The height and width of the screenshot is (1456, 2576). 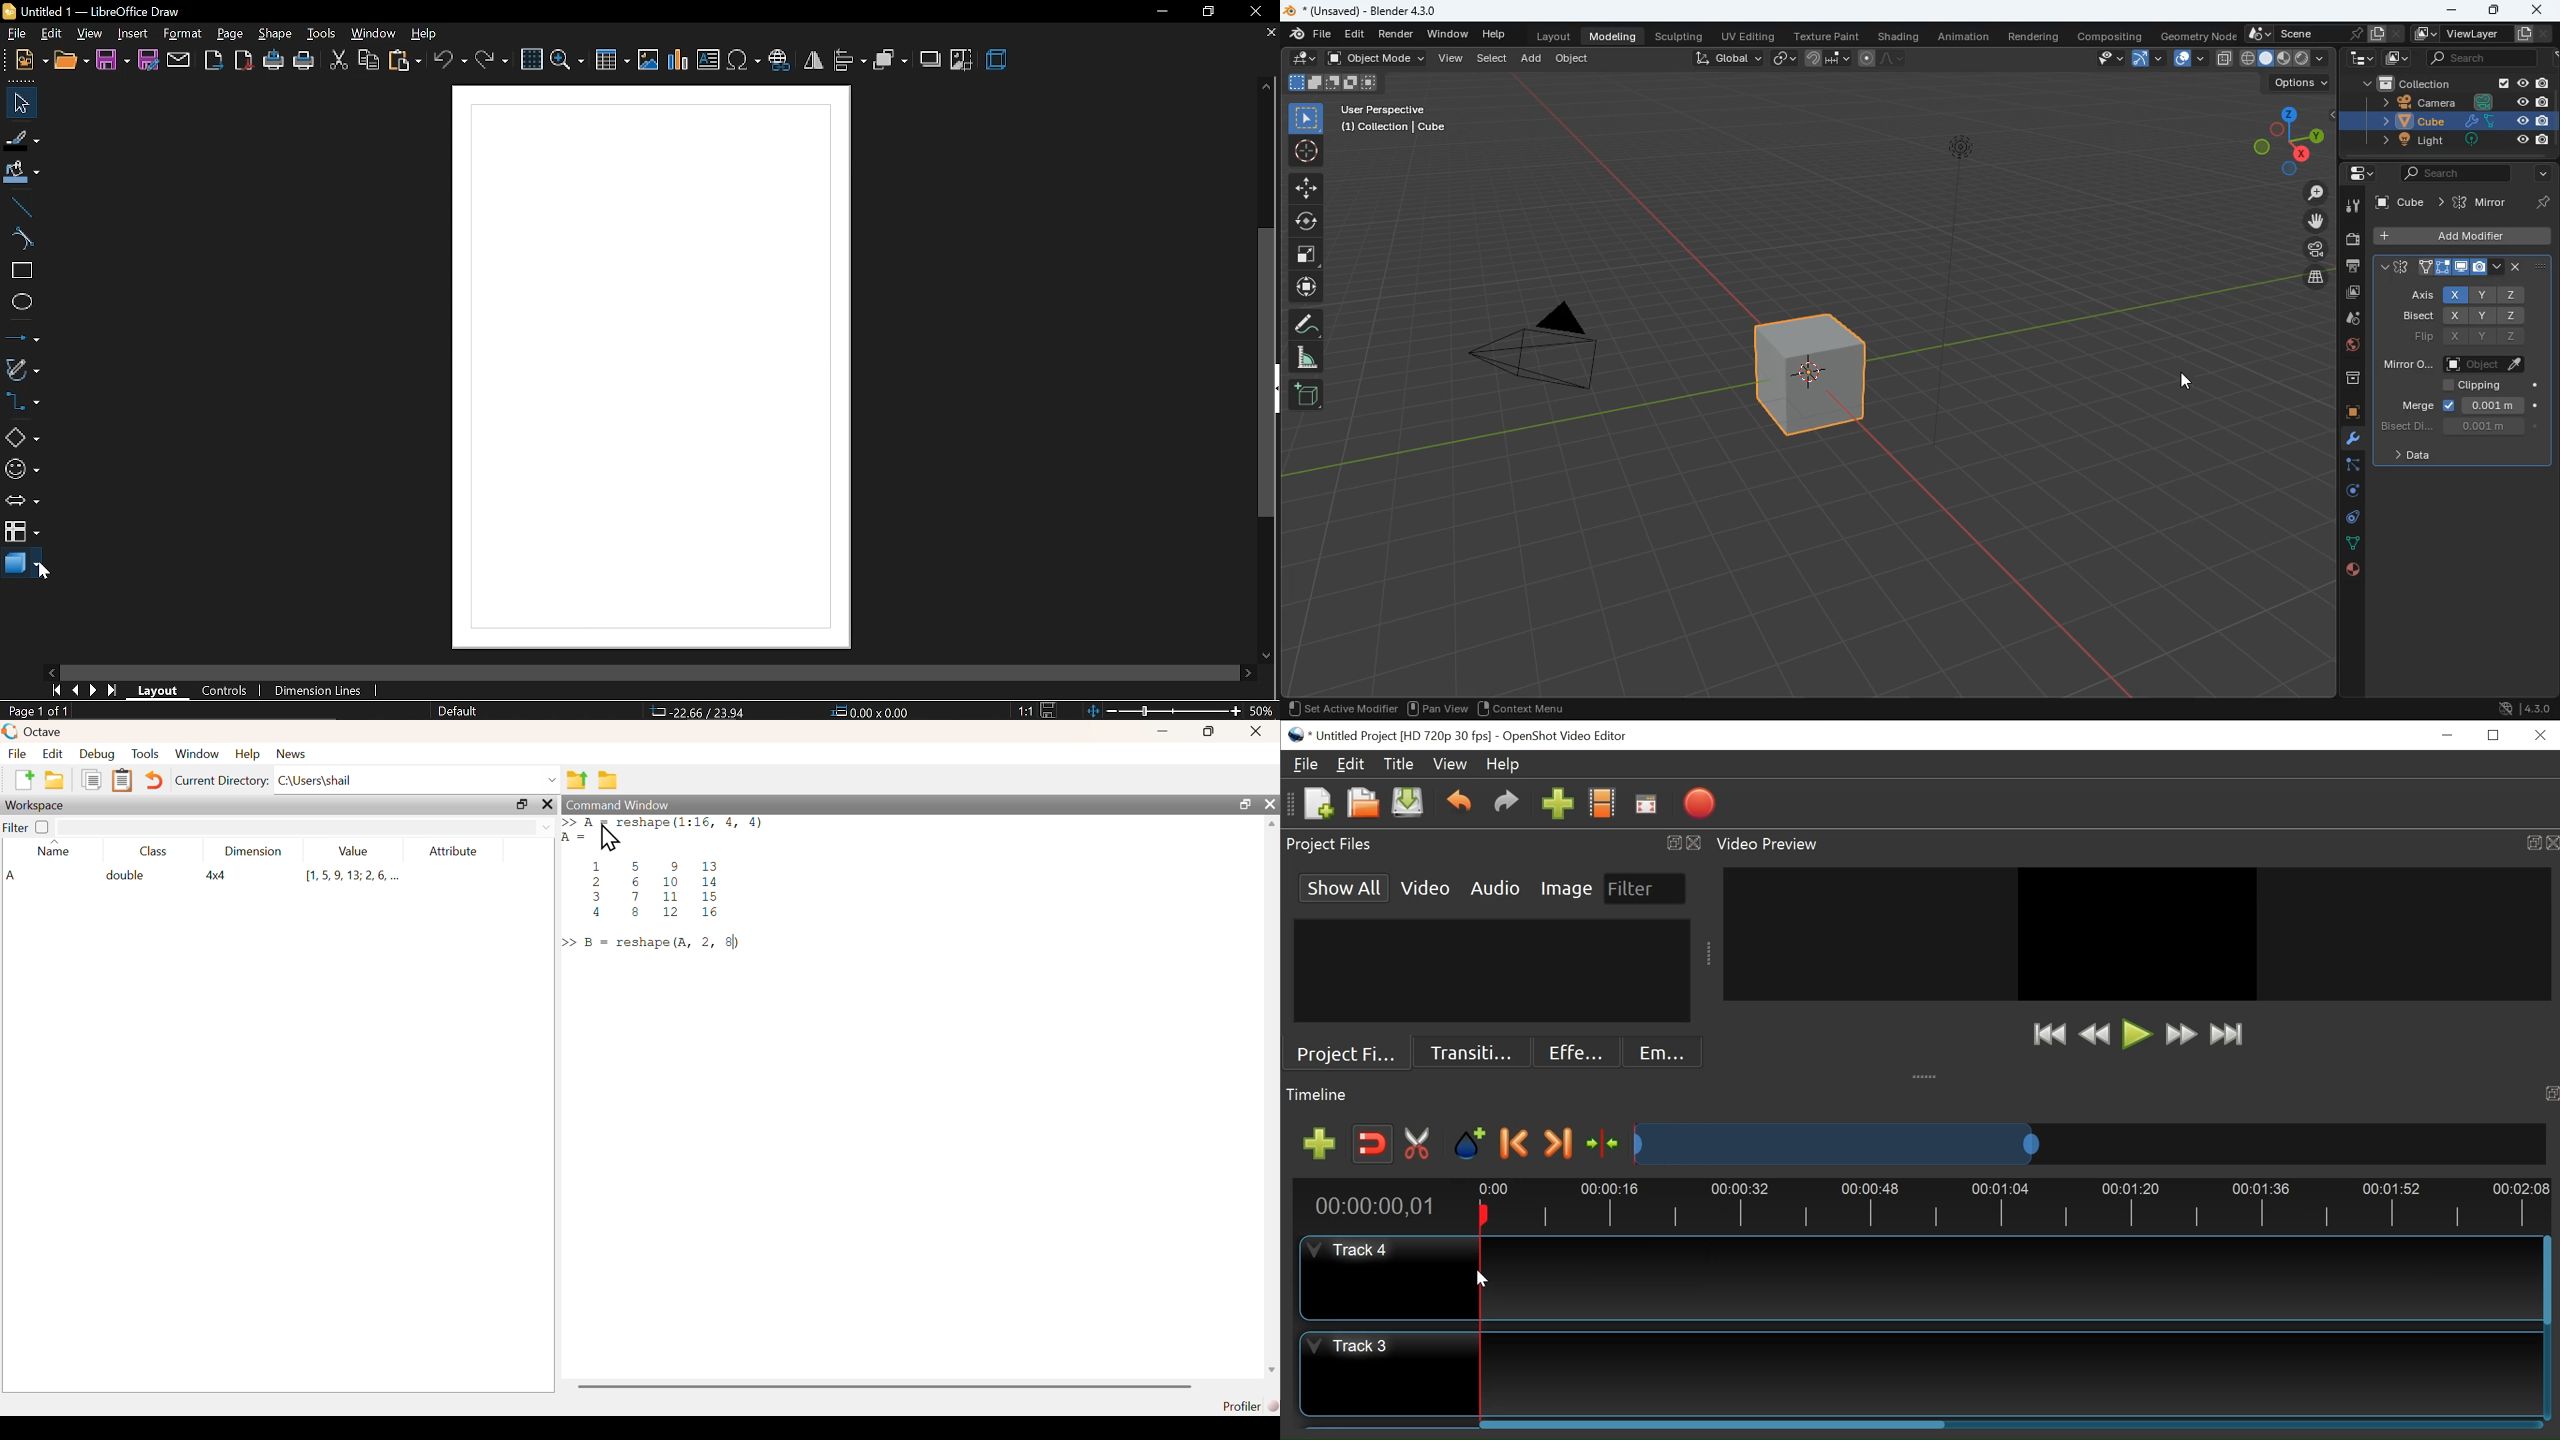 I want to click on page, so click(x=228, y=34).